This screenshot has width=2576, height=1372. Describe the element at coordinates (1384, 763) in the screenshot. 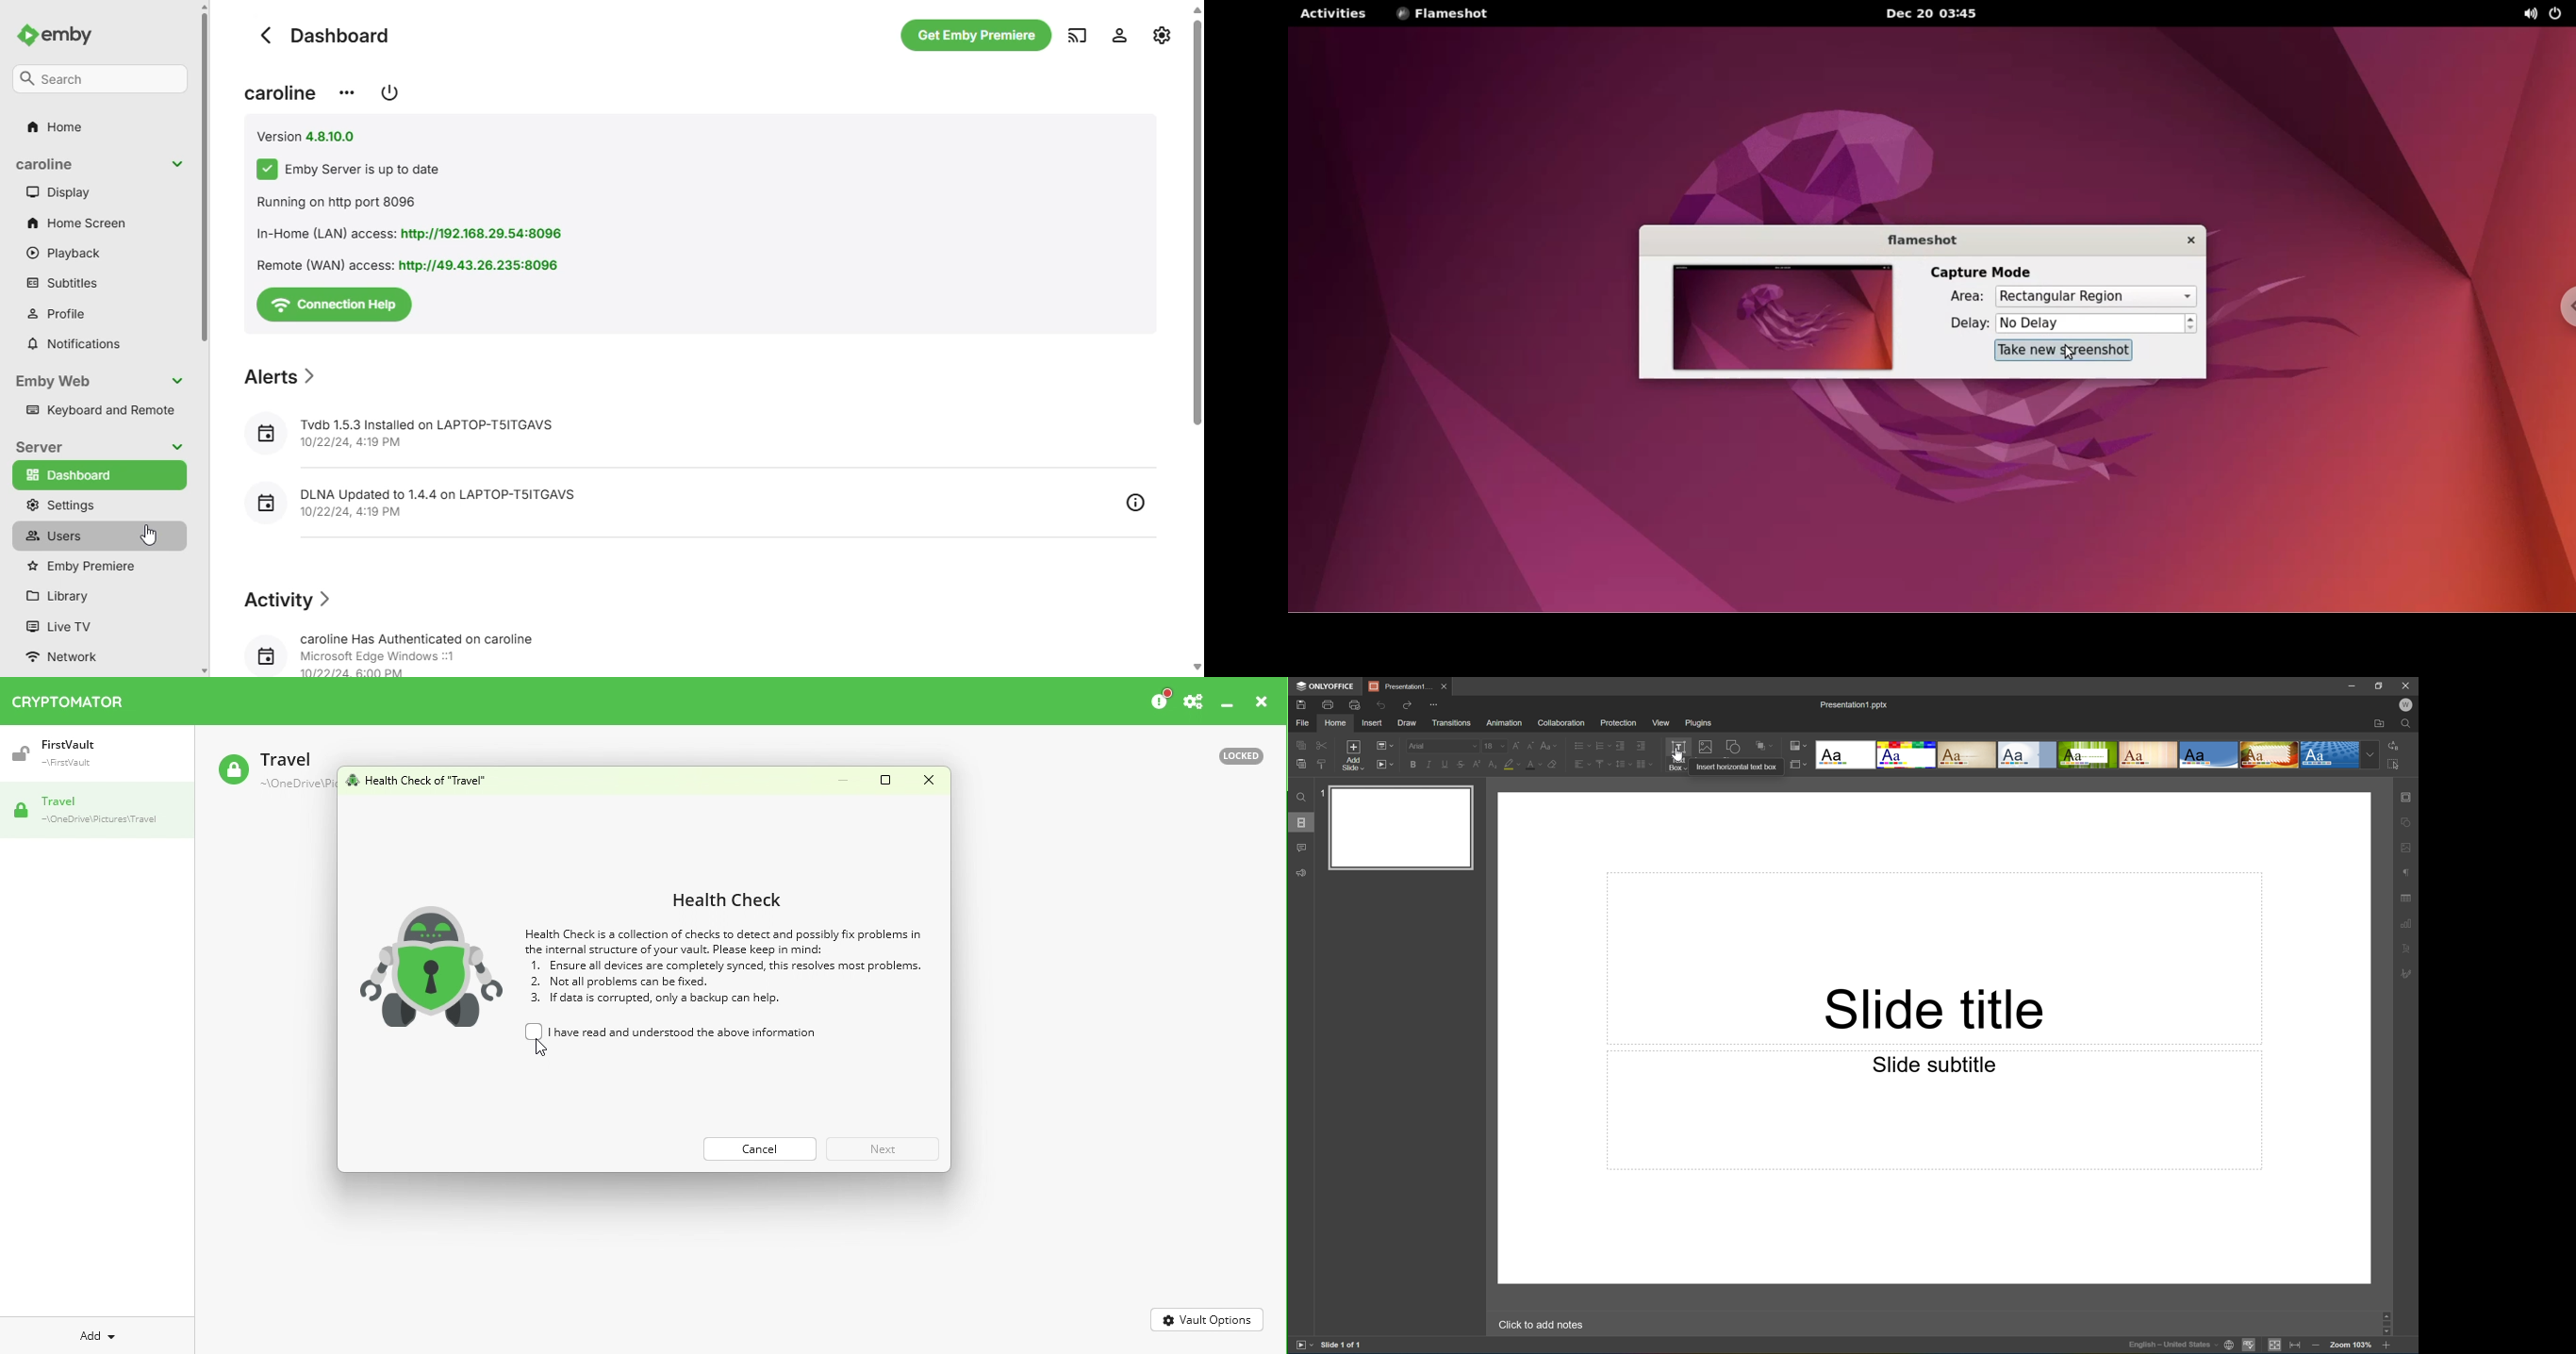

I see `Start slideshow` at that location.